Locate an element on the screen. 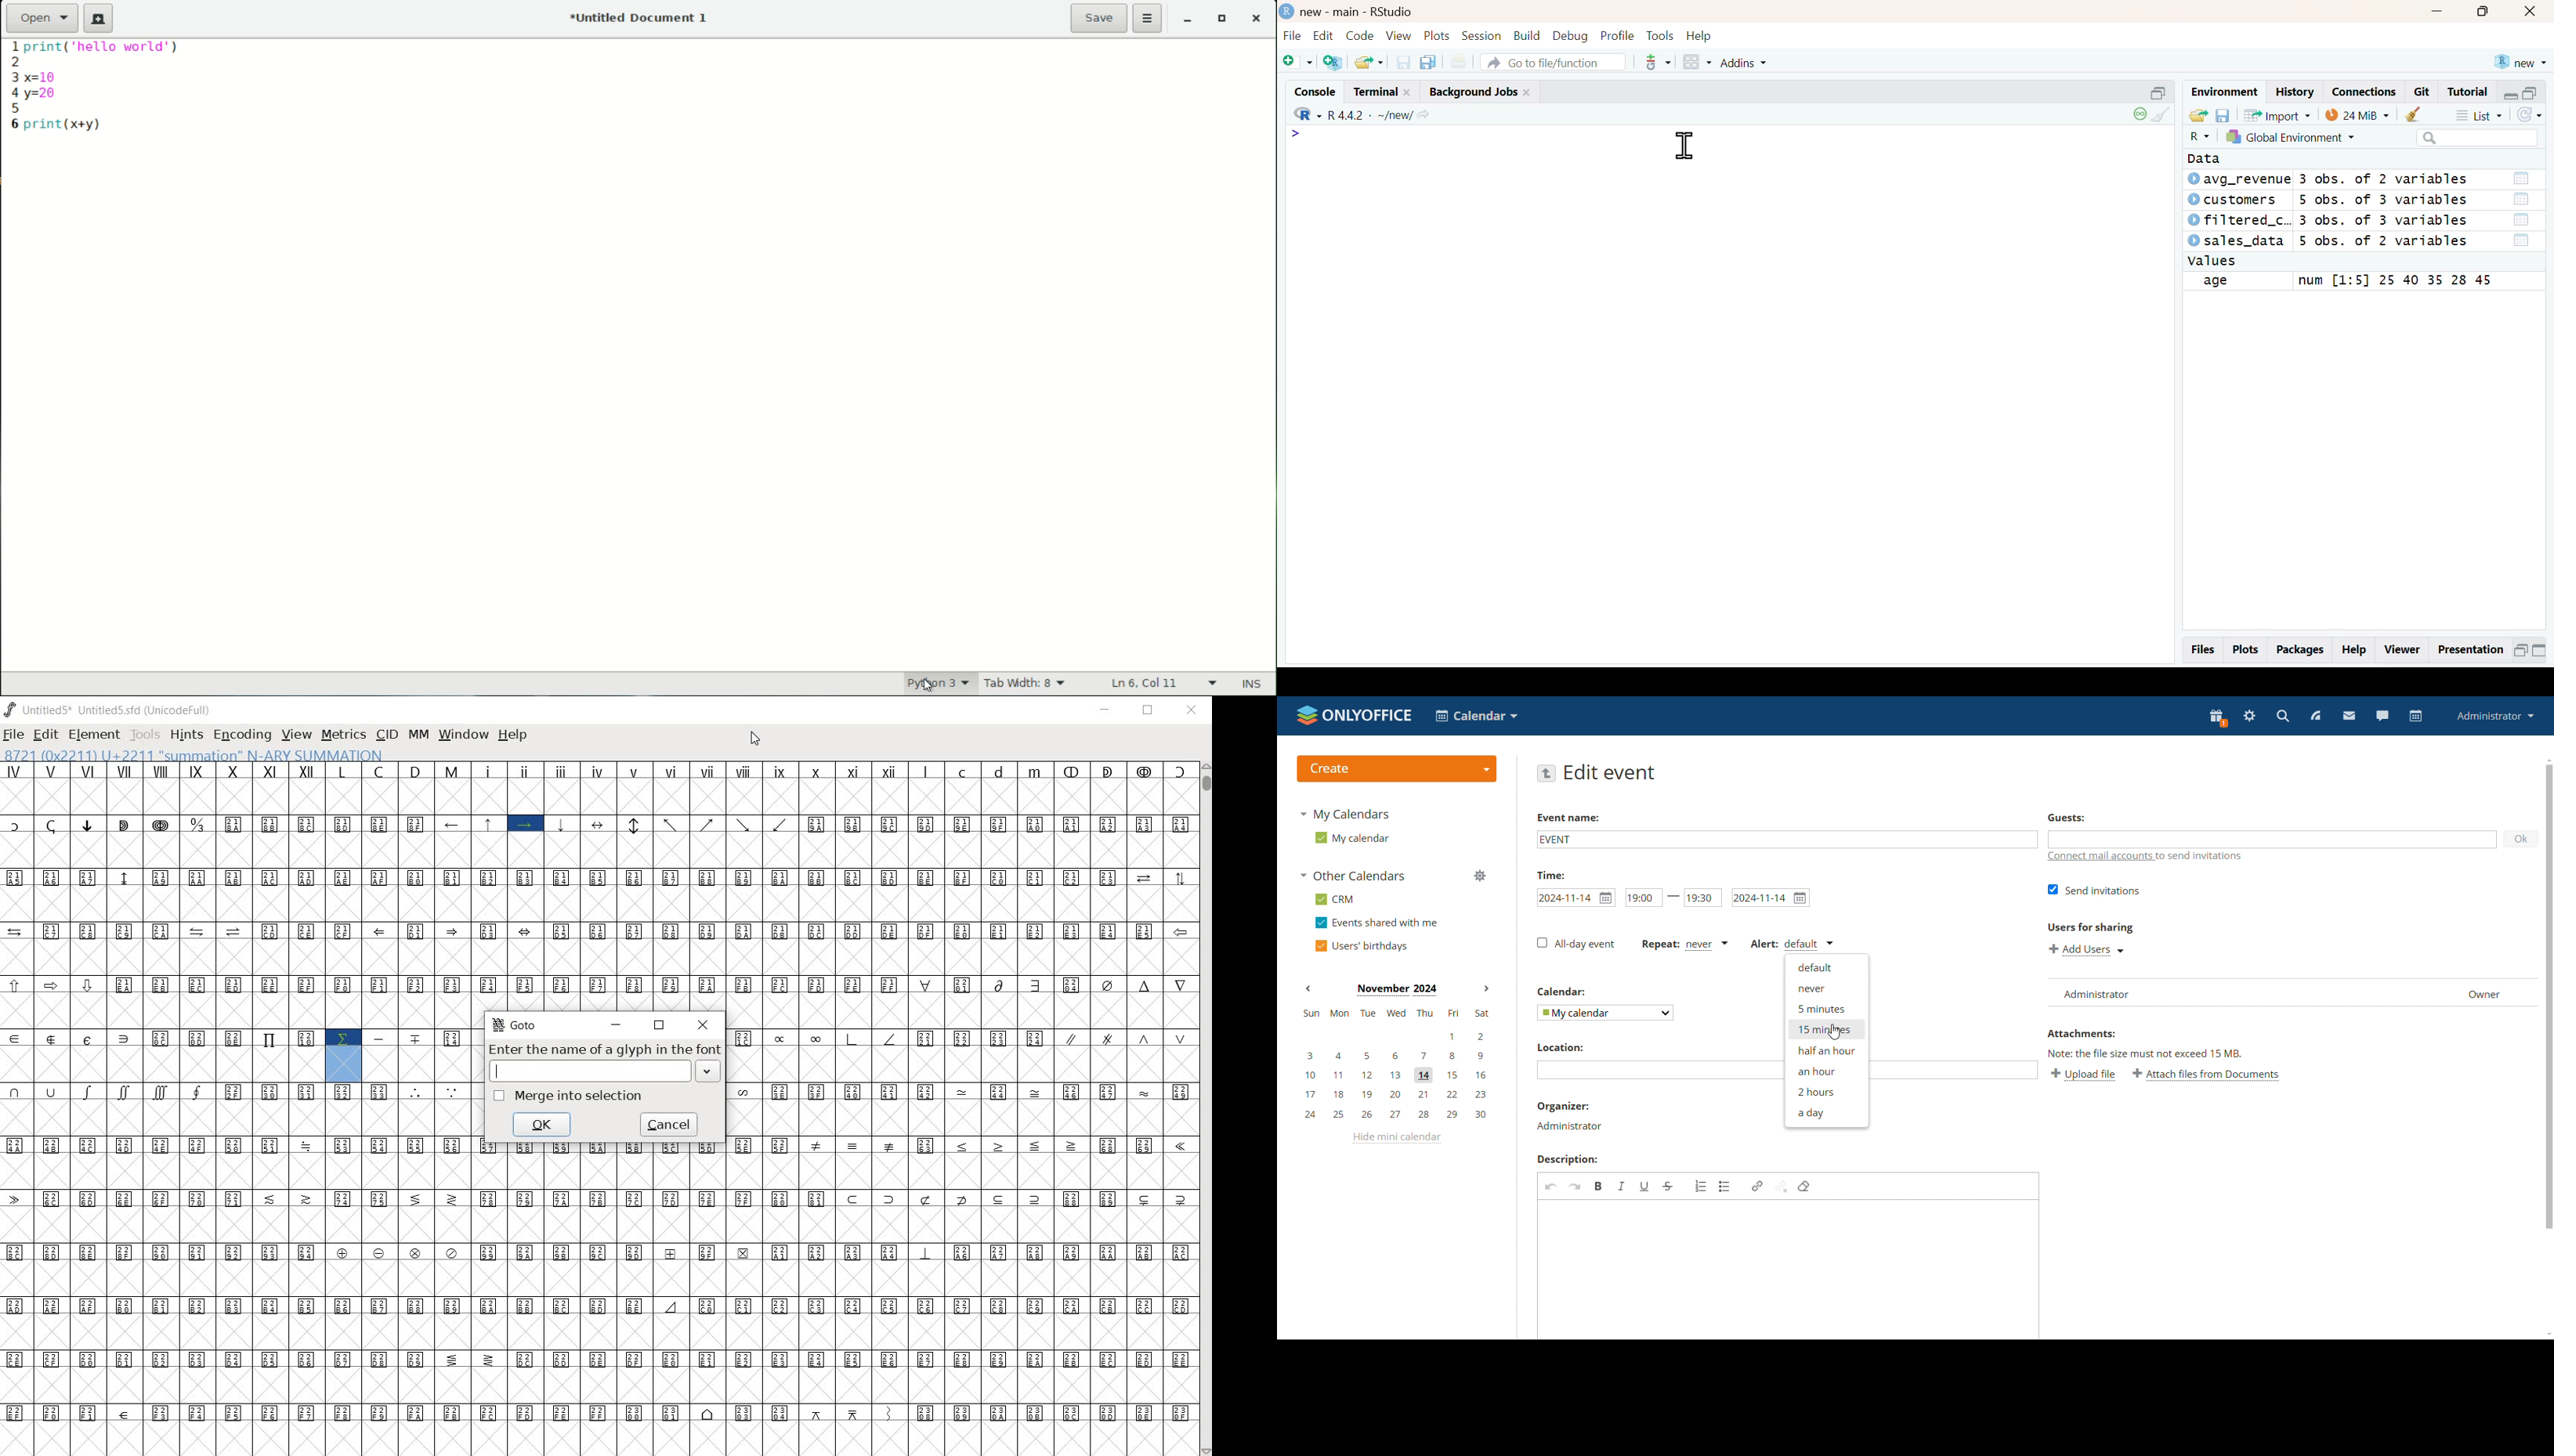 This screenshot has height=1456, width=2576. insert/remove numbered list is located at coordinates (1702, 1186).